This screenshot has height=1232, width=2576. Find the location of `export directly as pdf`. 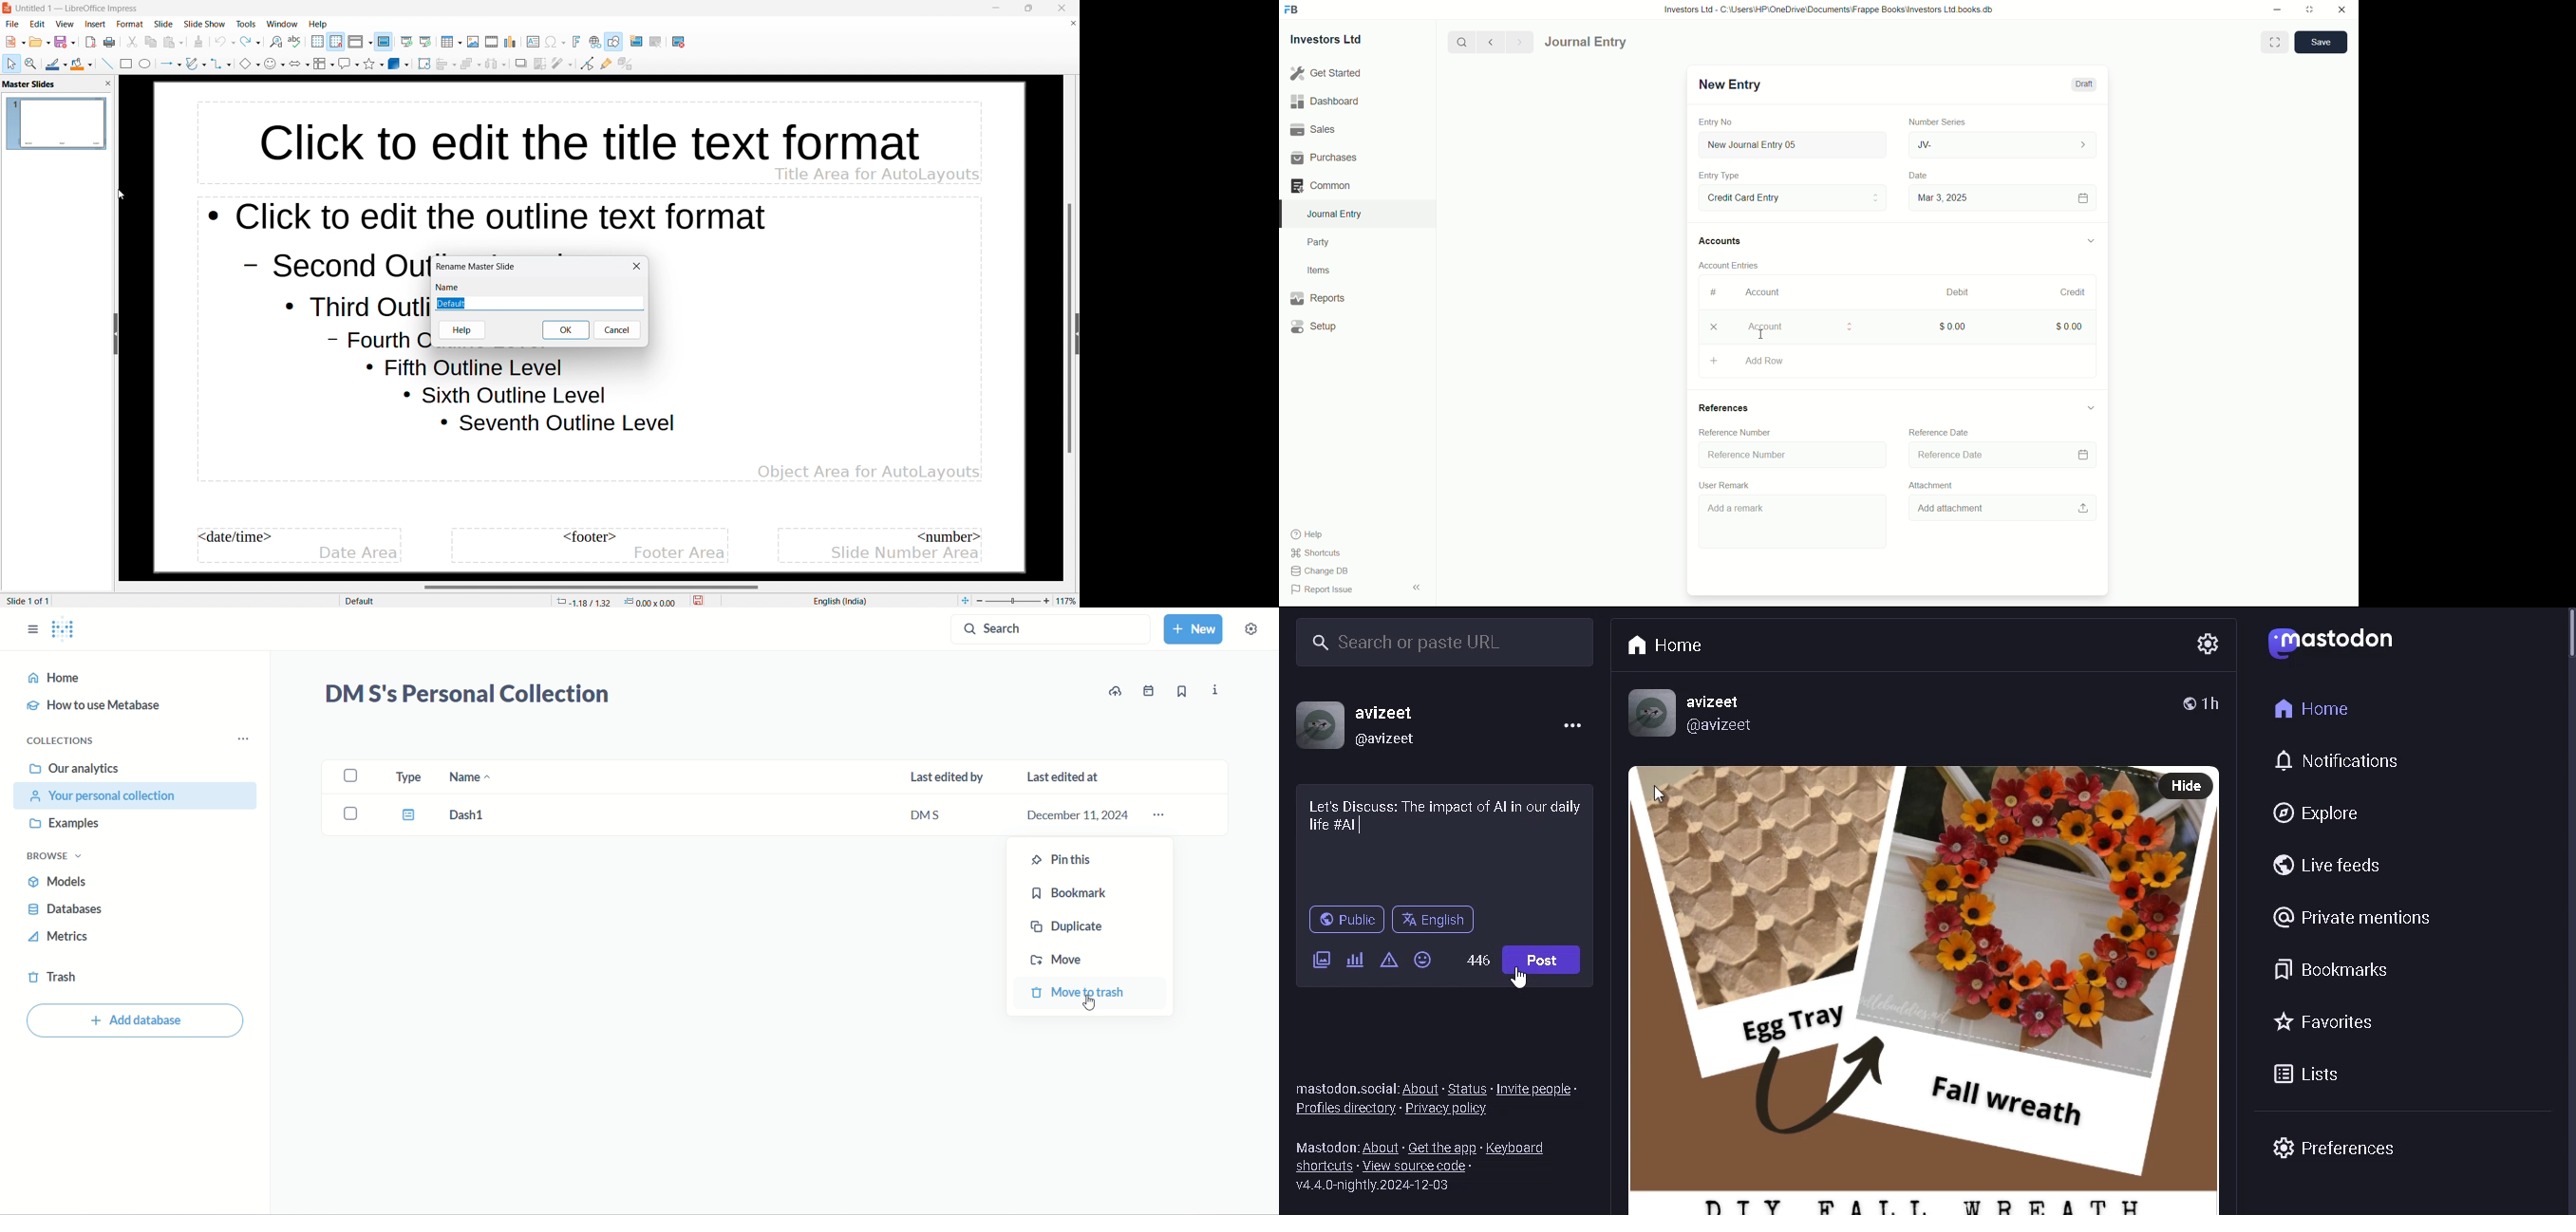

export directly as pdf is located at coordinates (91, 43).